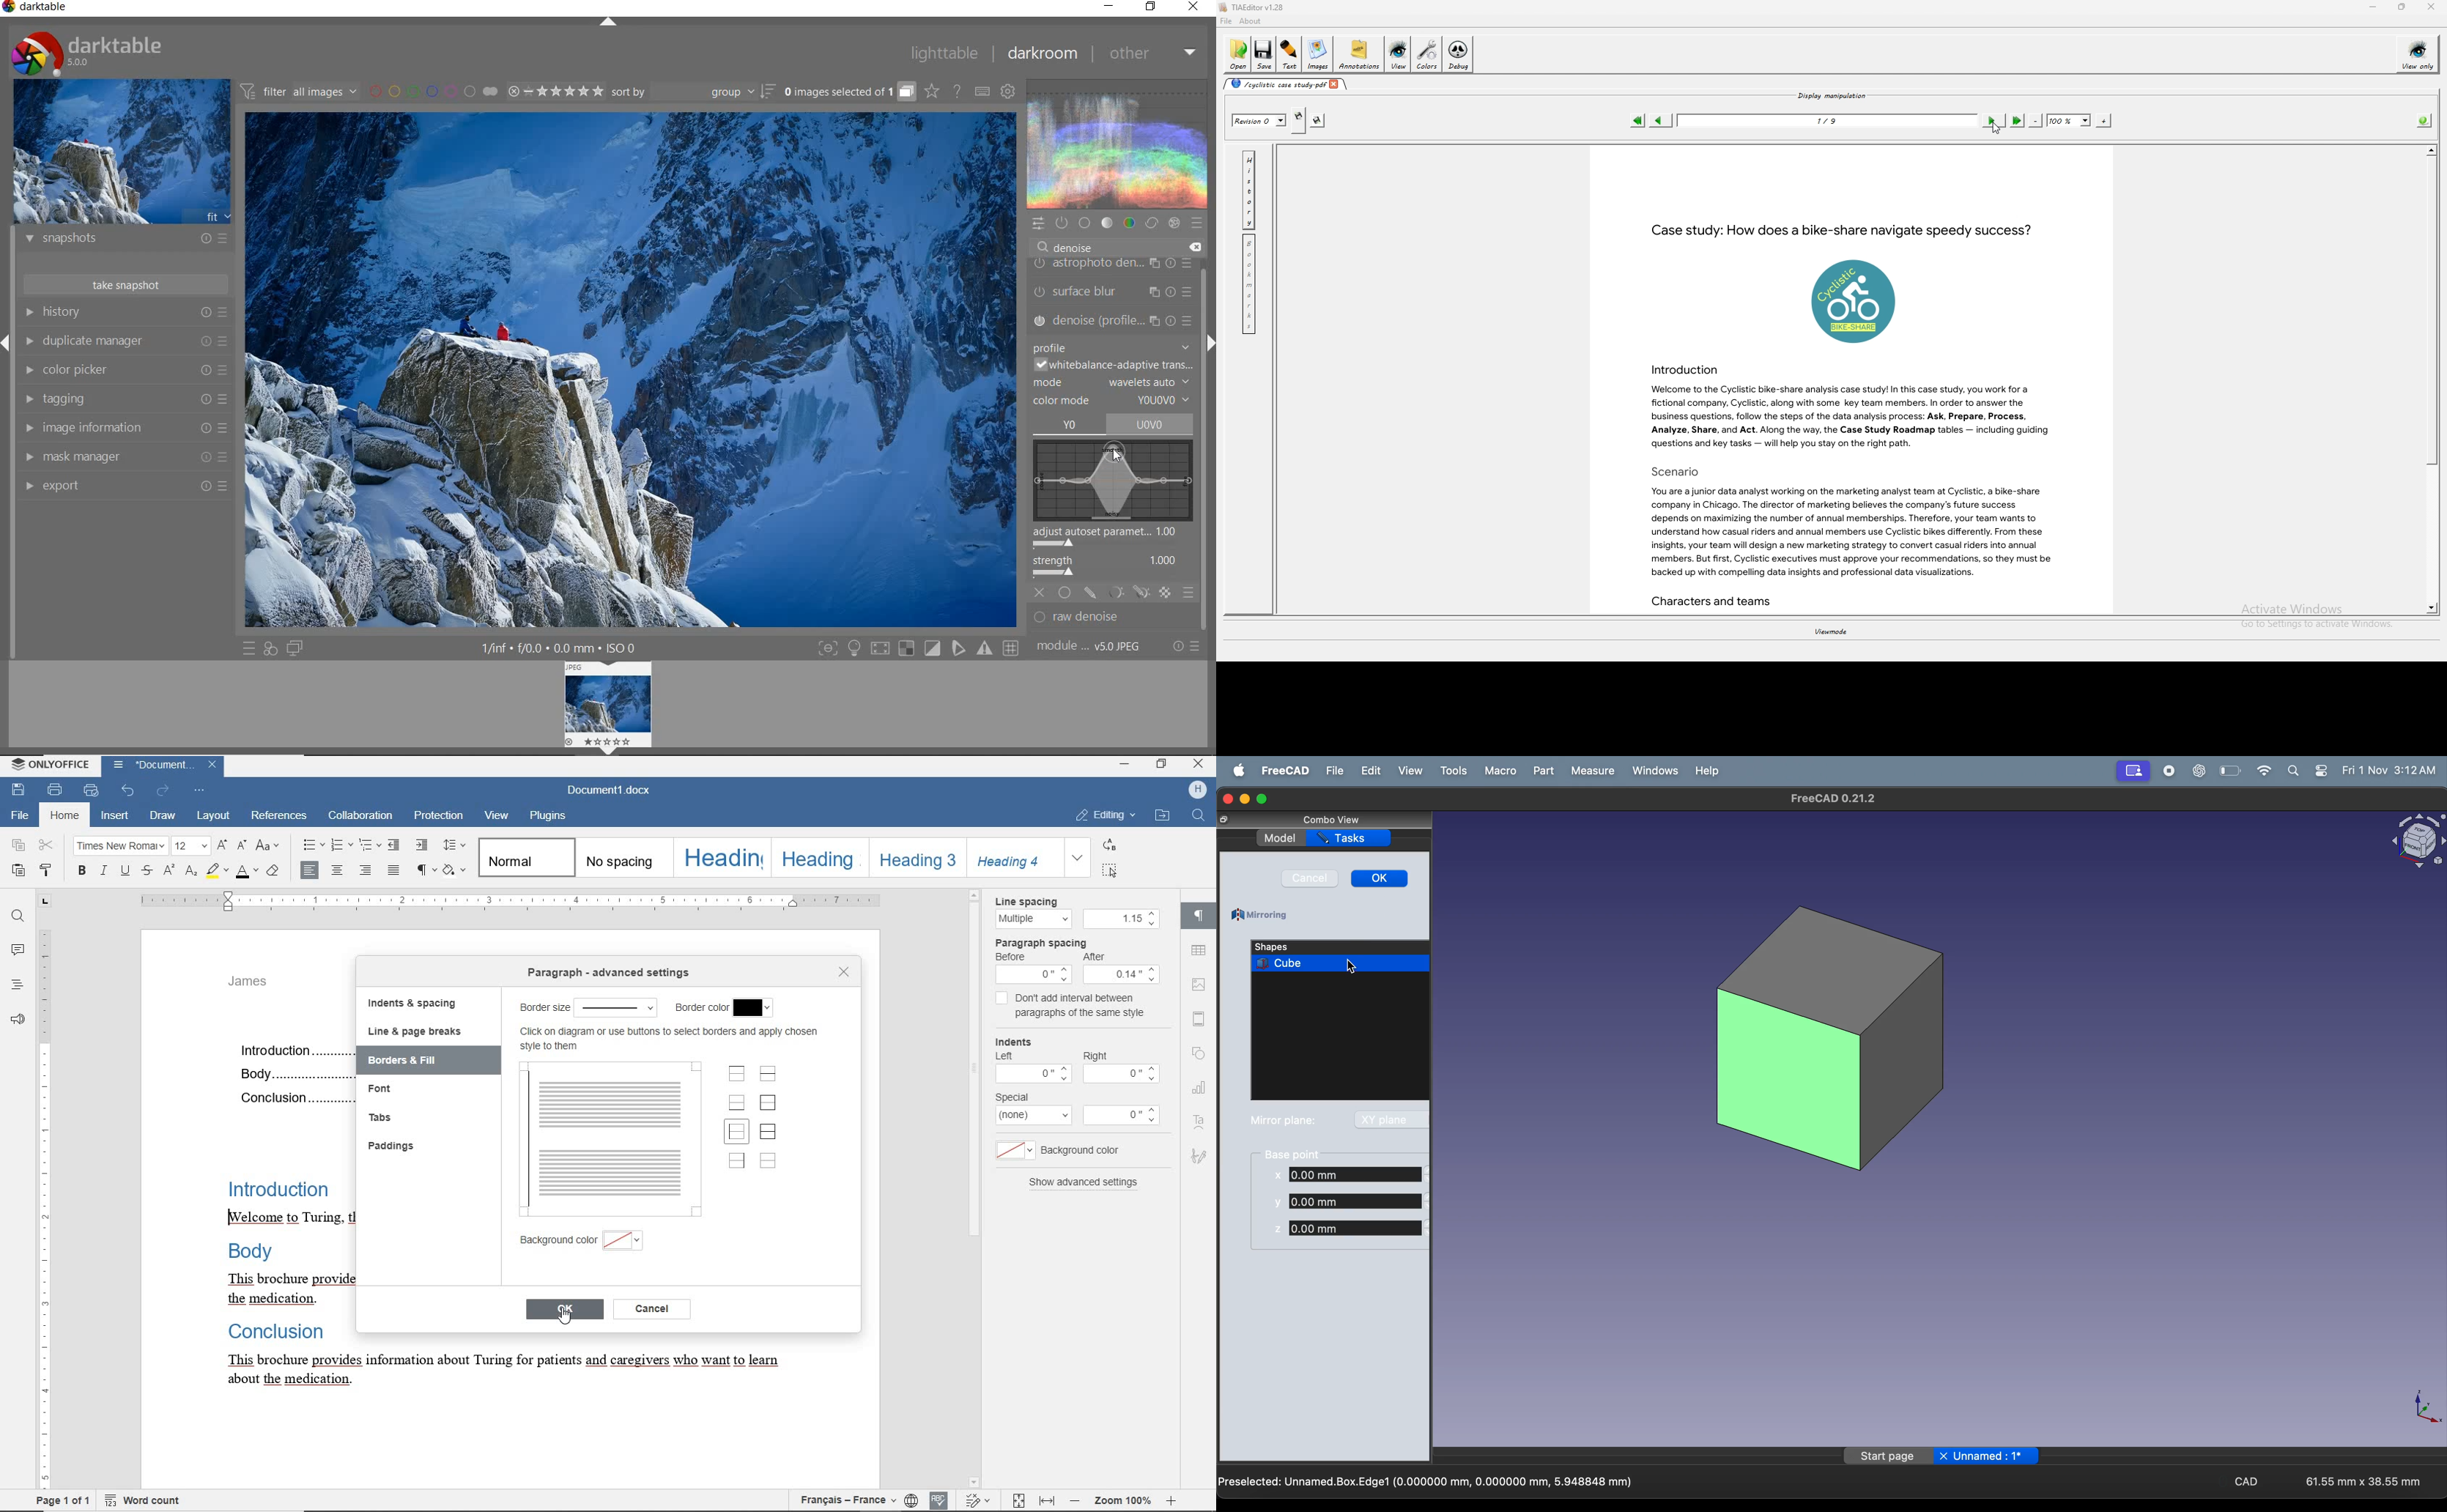 The image size is (2464, 1512). What do you see at coordinates (1175, 1500) in the screenshot?
I see `zoom in` at bounding box center [1175, 1500].